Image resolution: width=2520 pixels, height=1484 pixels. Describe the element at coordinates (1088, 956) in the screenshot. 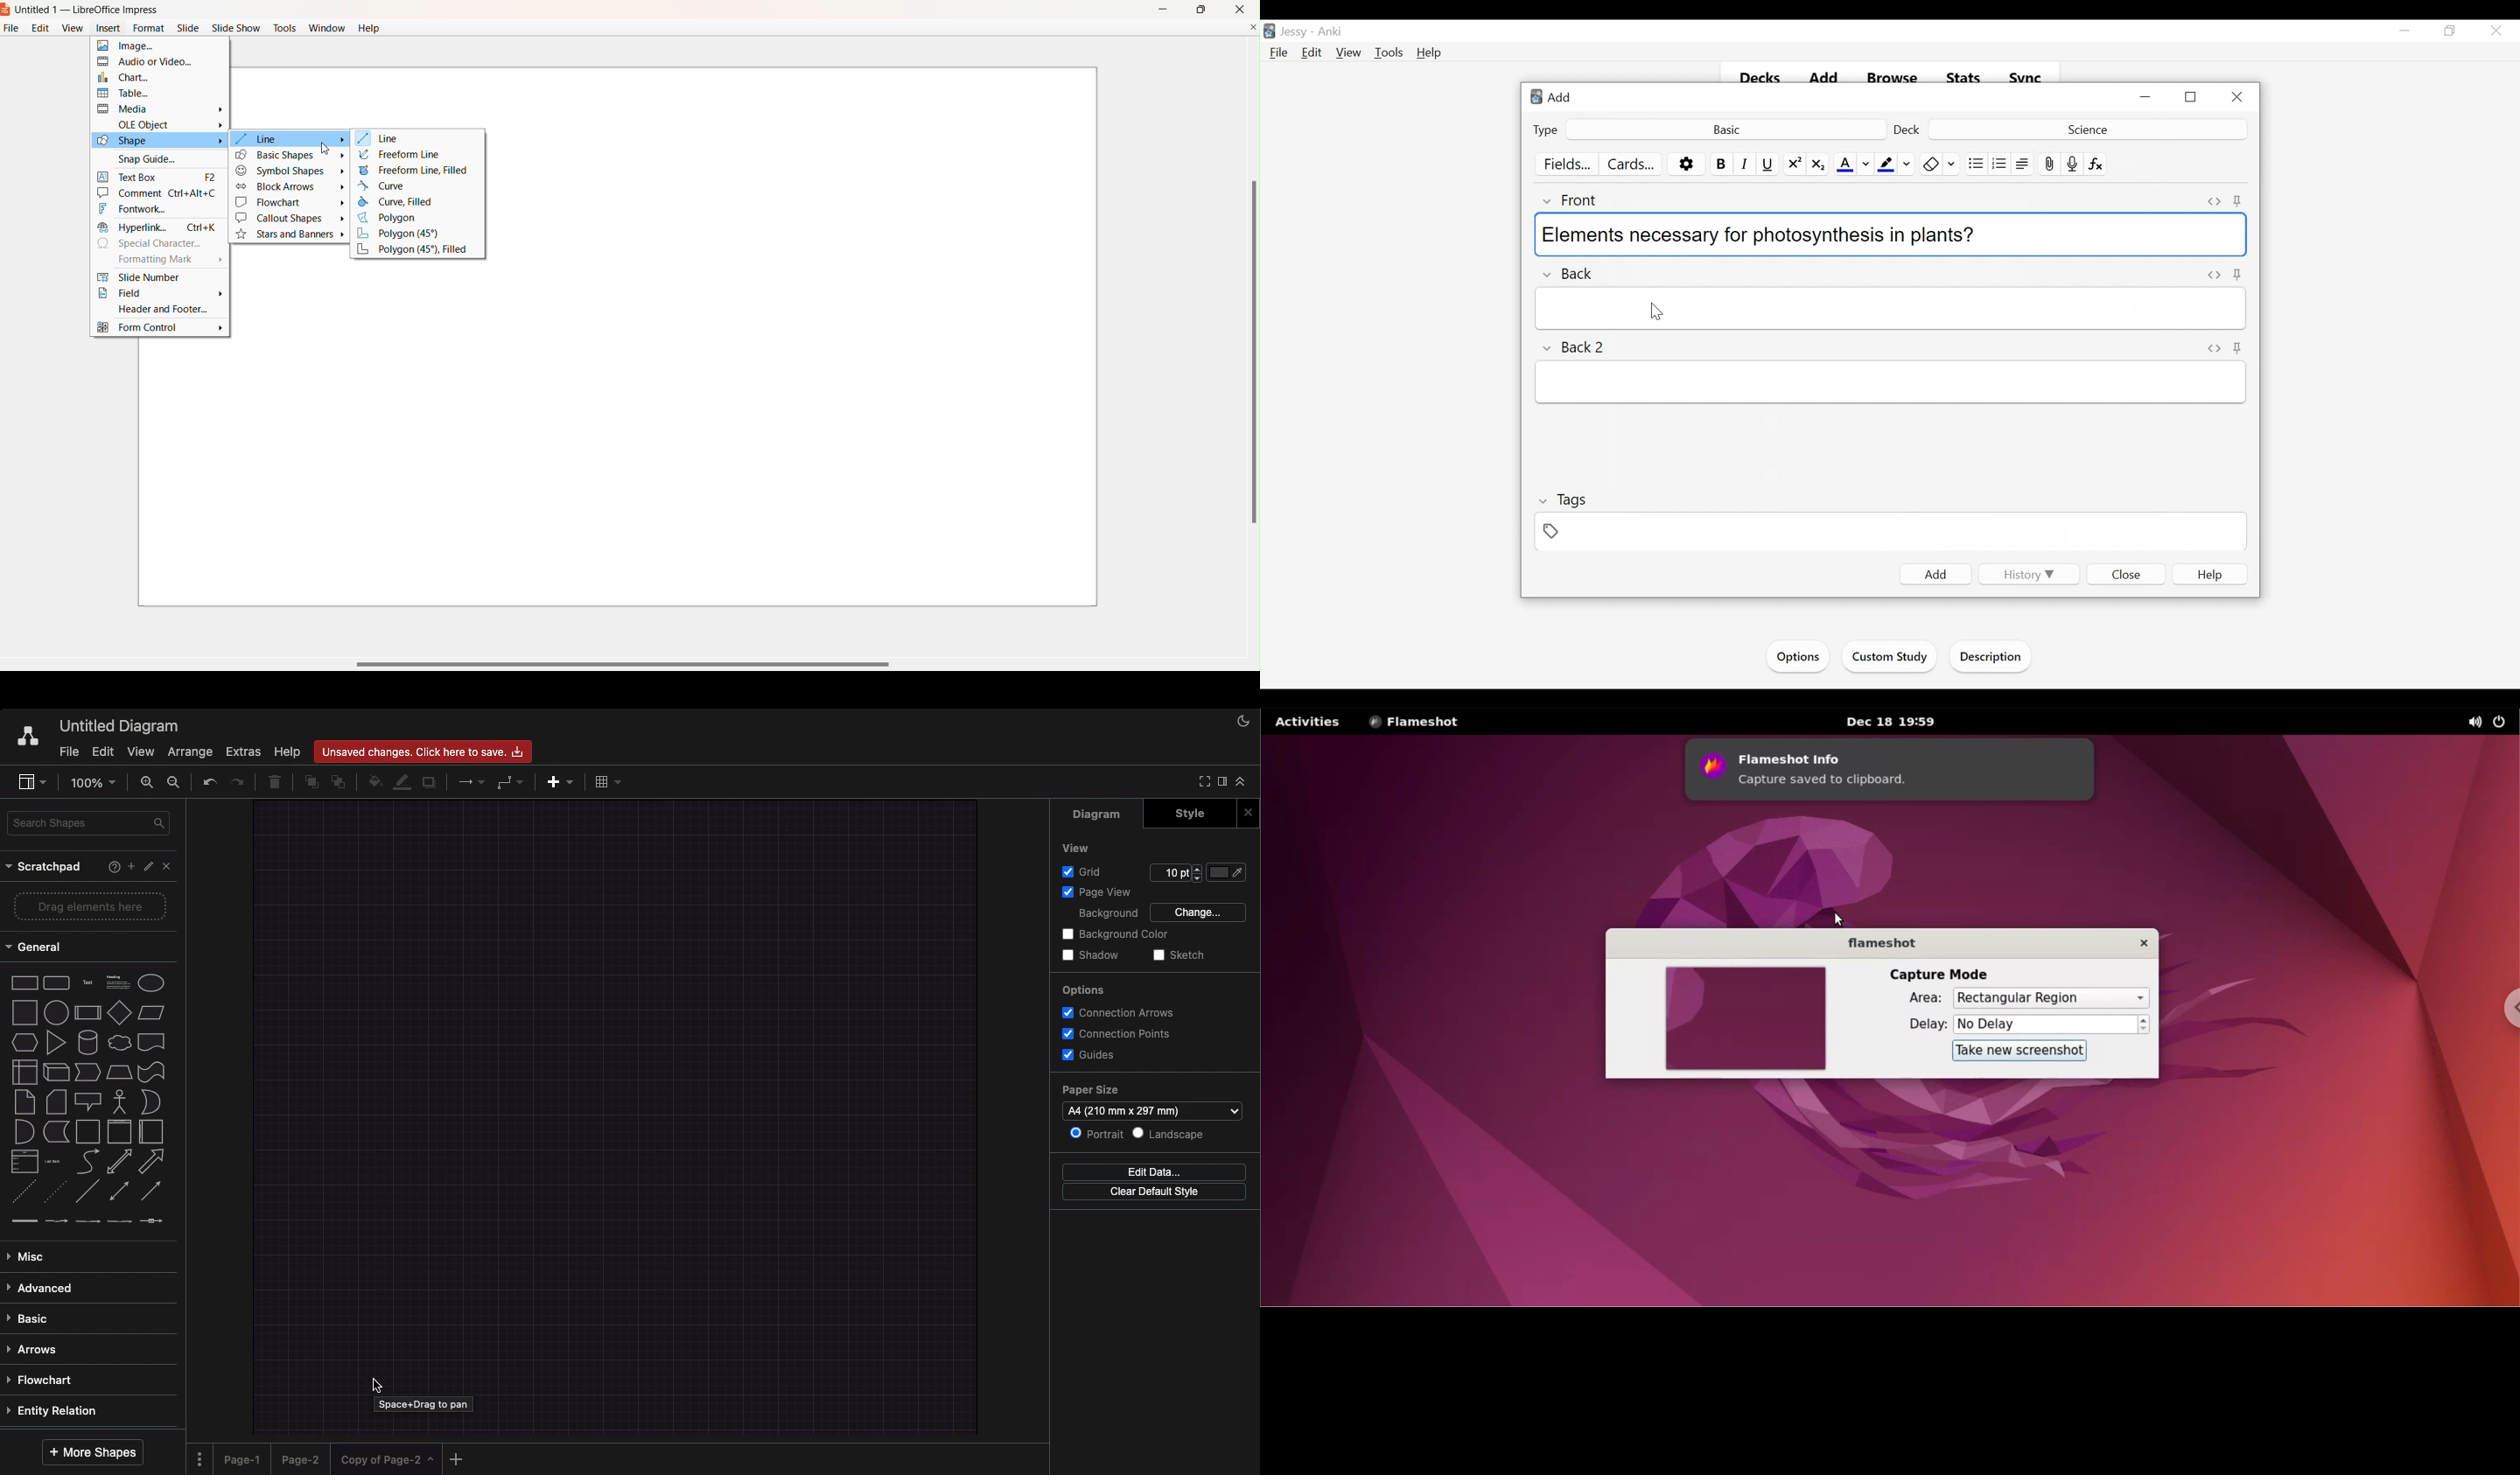

I see `Shadow` at that location.